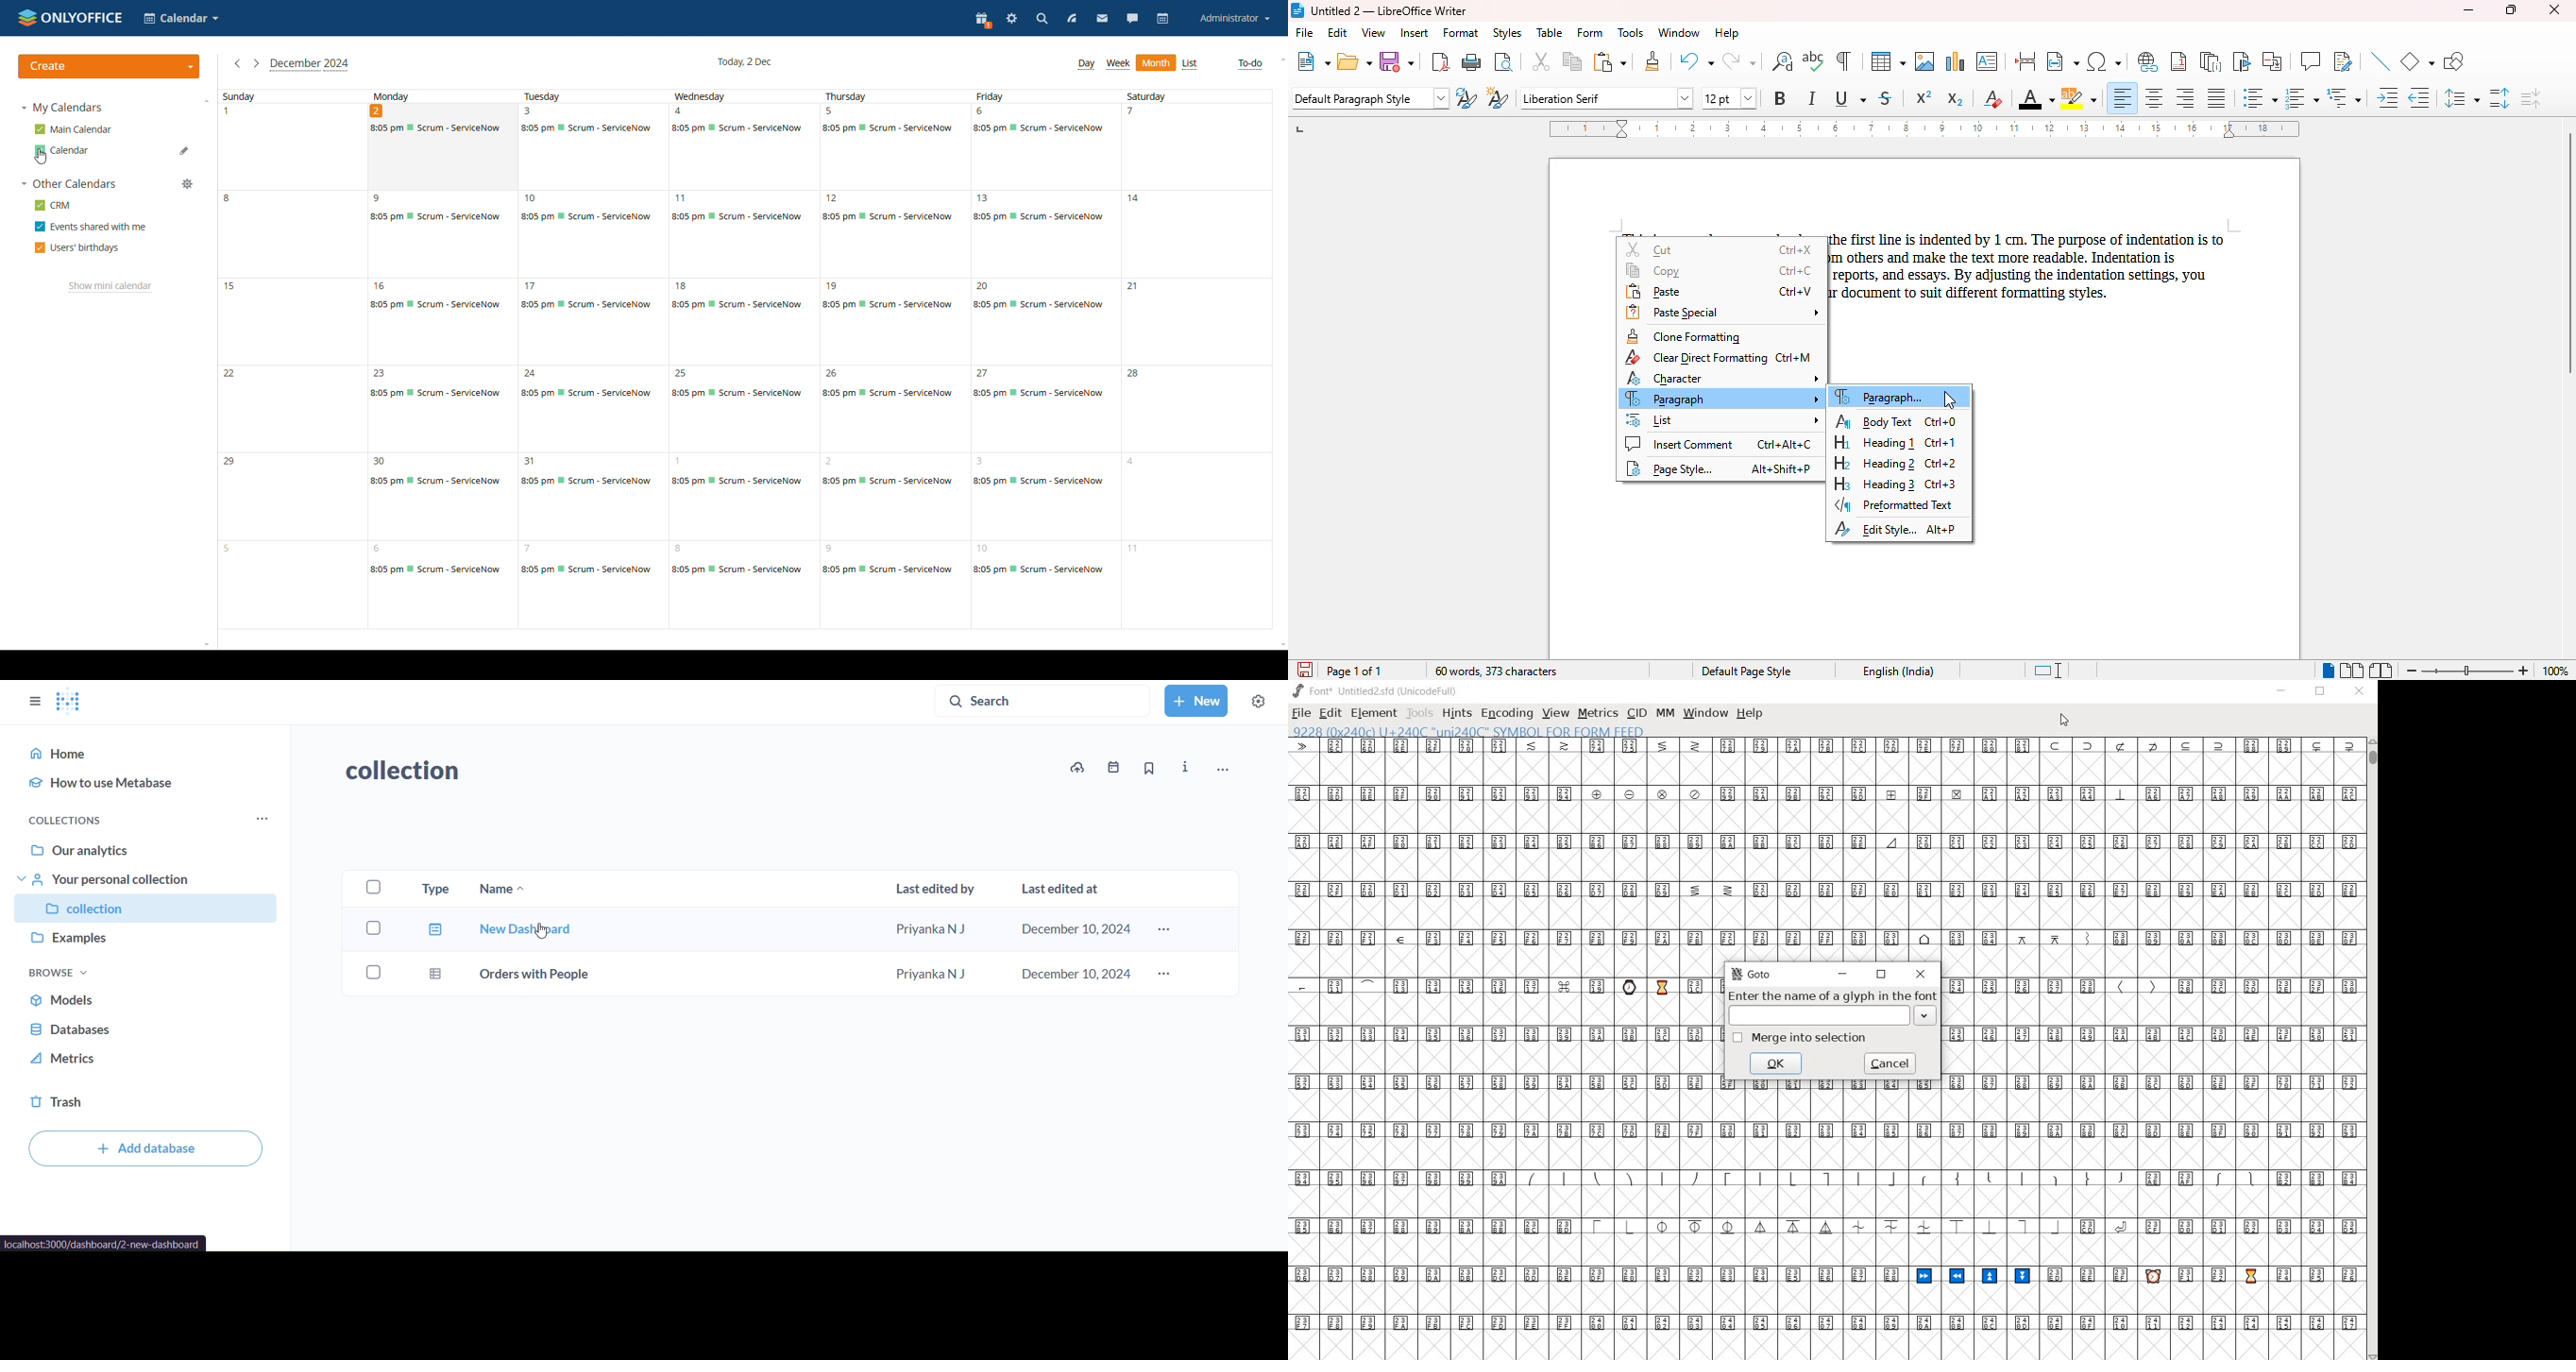  Describe the element at coordinates (1888, 61) in the screenshot. I see `table` at that location.